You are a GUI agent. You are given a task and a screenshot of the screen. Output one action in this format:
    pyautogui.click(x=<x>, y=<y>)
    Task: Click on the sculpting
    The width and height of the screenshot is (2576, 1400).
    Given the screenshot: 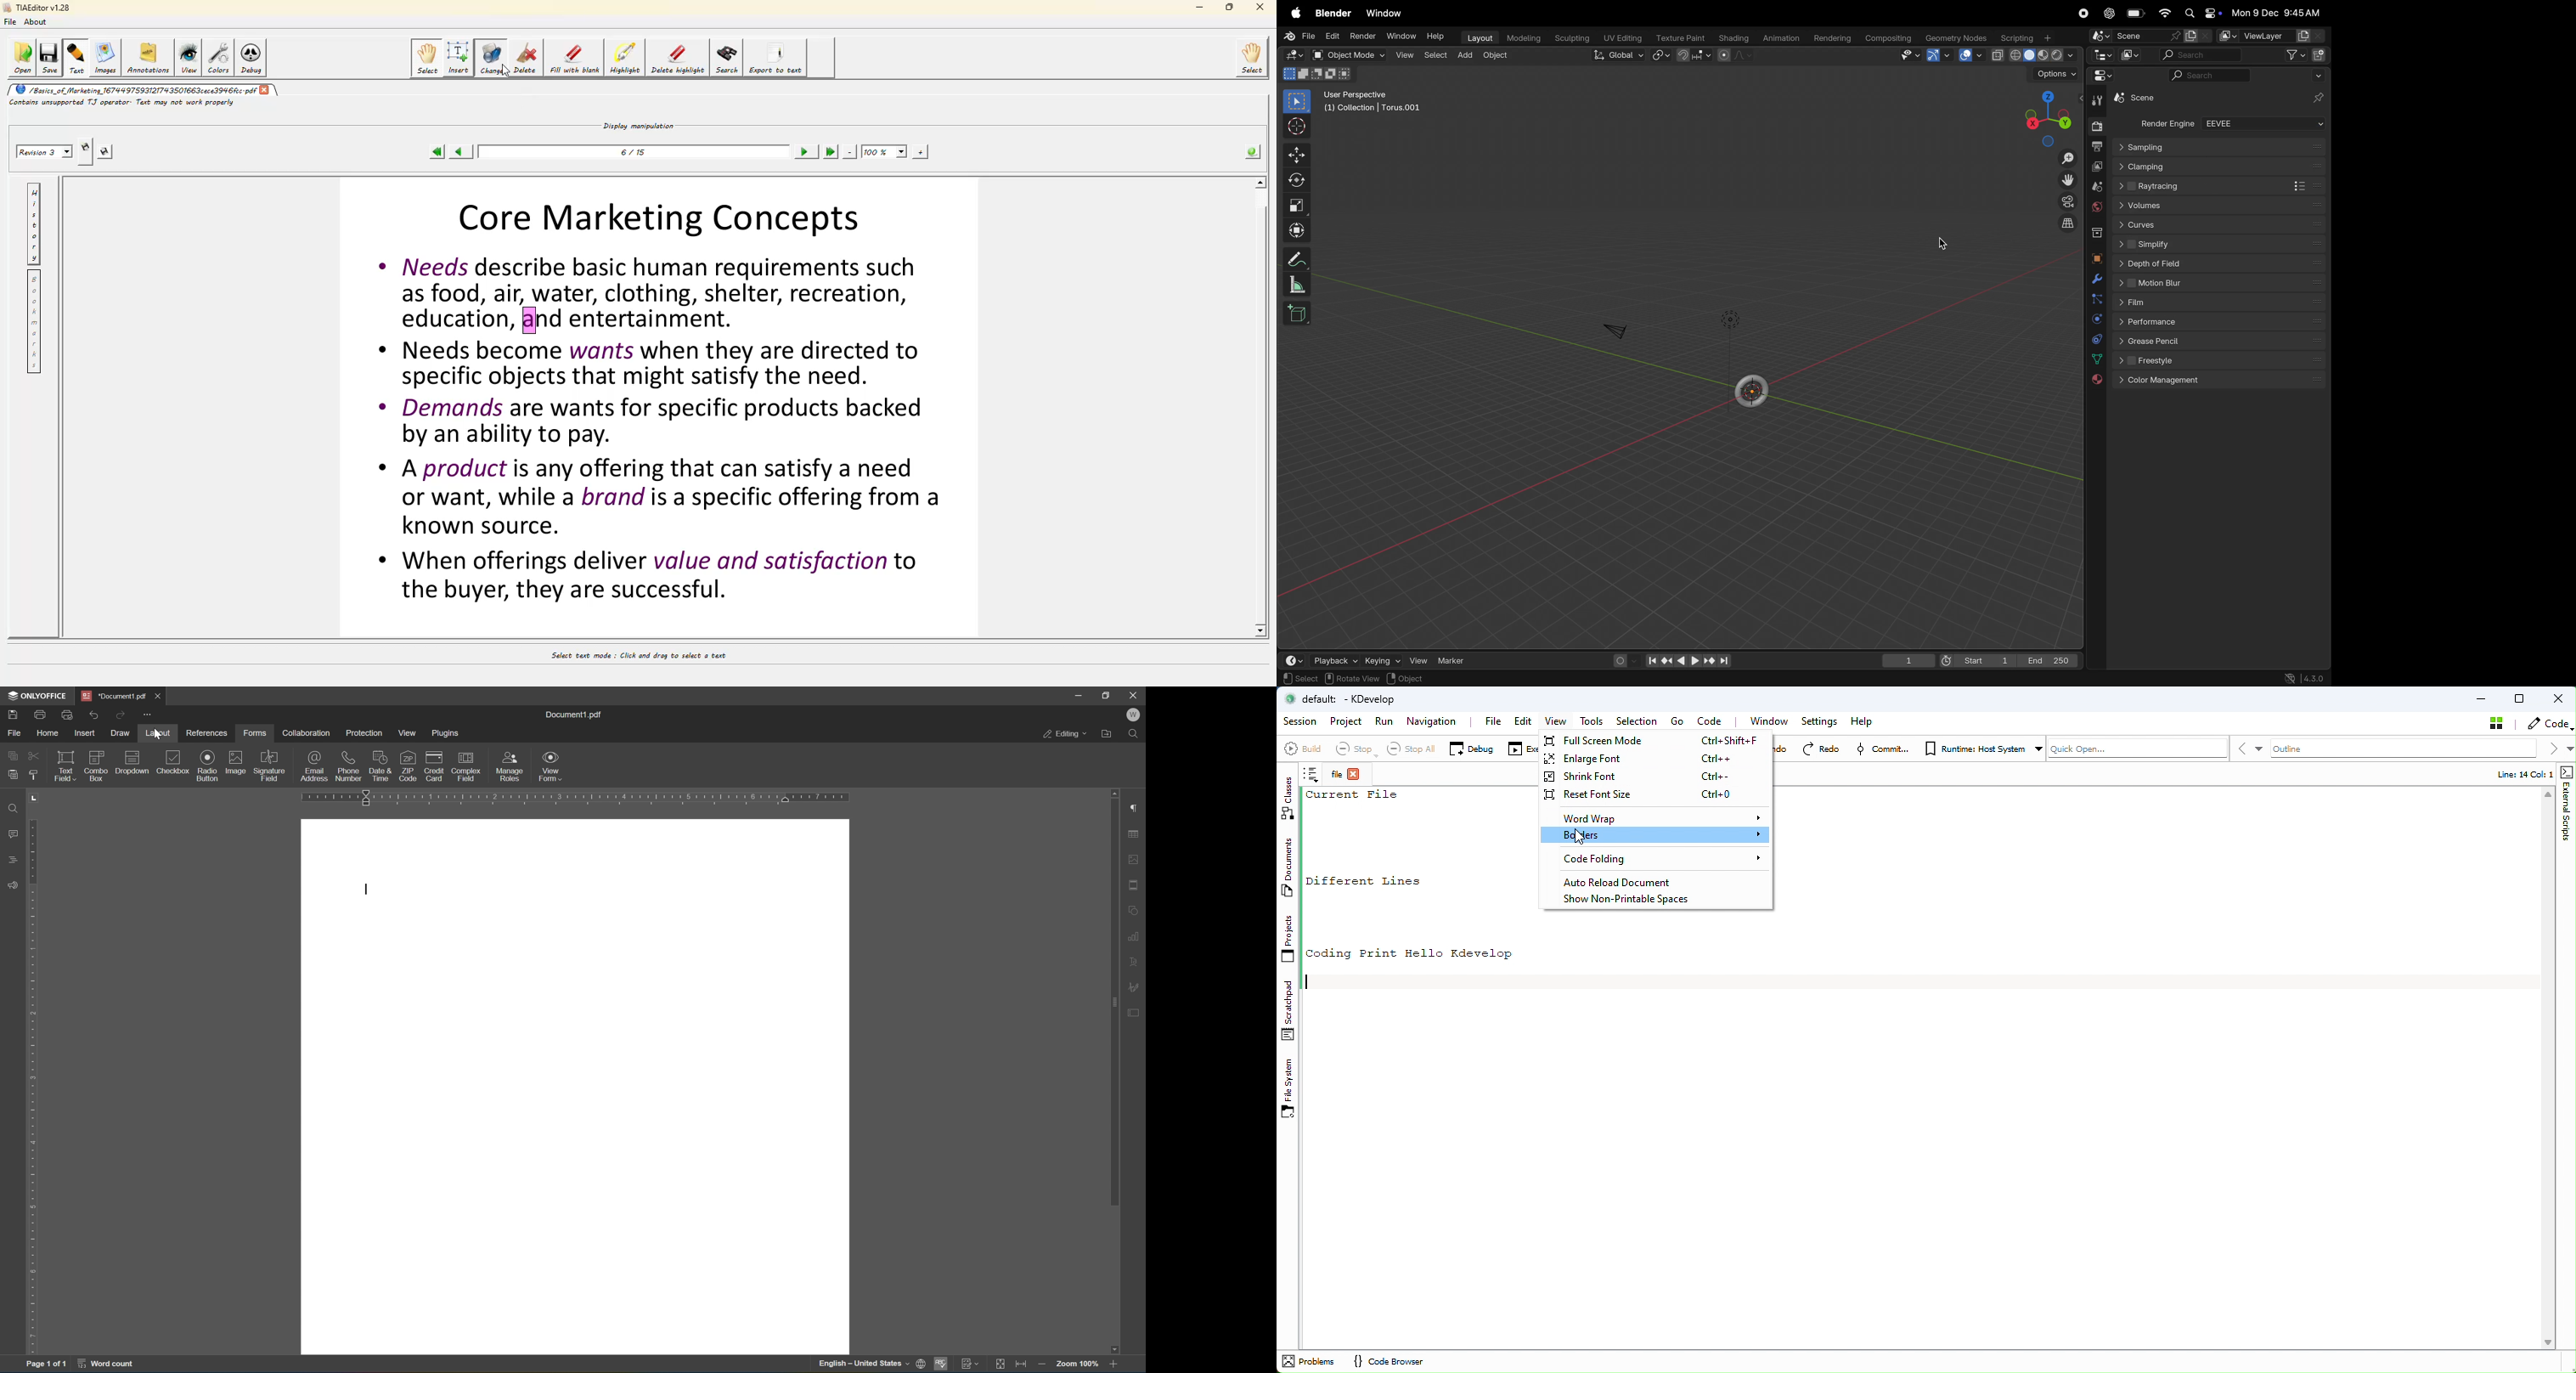 What is the action you would take?
    pyautogui.click(x=1570, y=36)
    